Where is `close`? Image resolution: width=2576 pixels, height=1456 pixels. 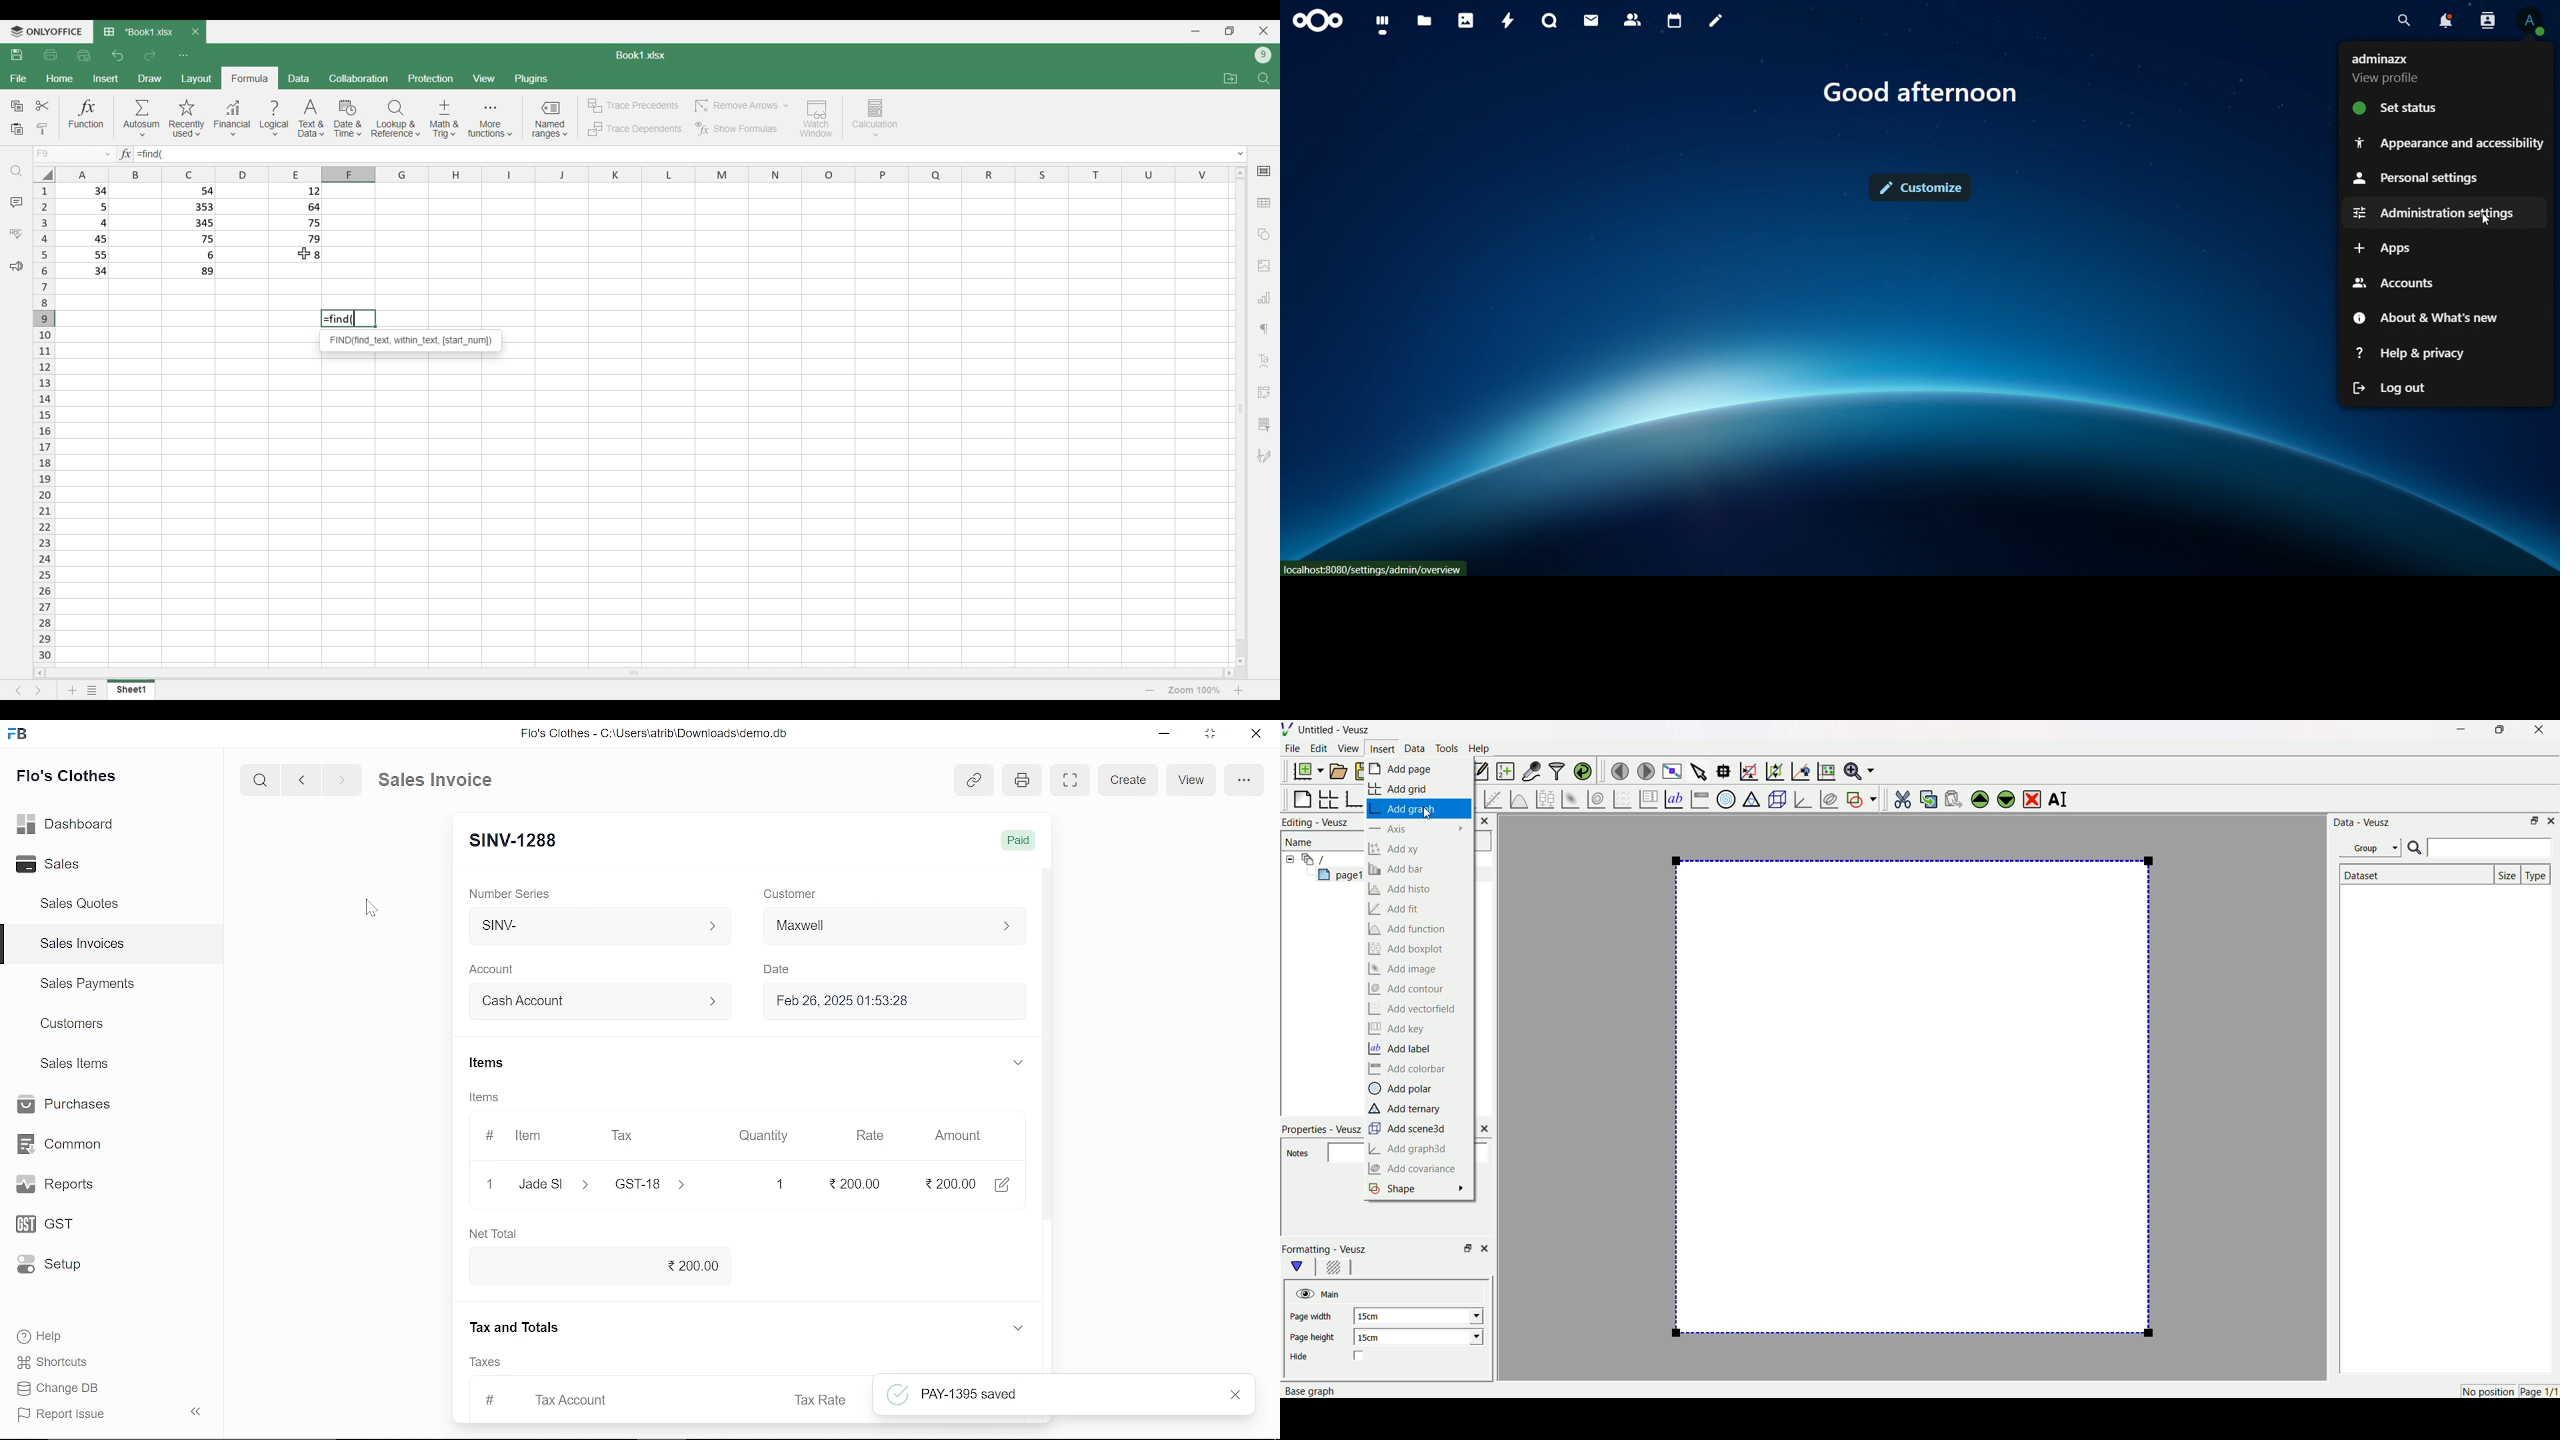
close is located at coordinates (1231, 1396).